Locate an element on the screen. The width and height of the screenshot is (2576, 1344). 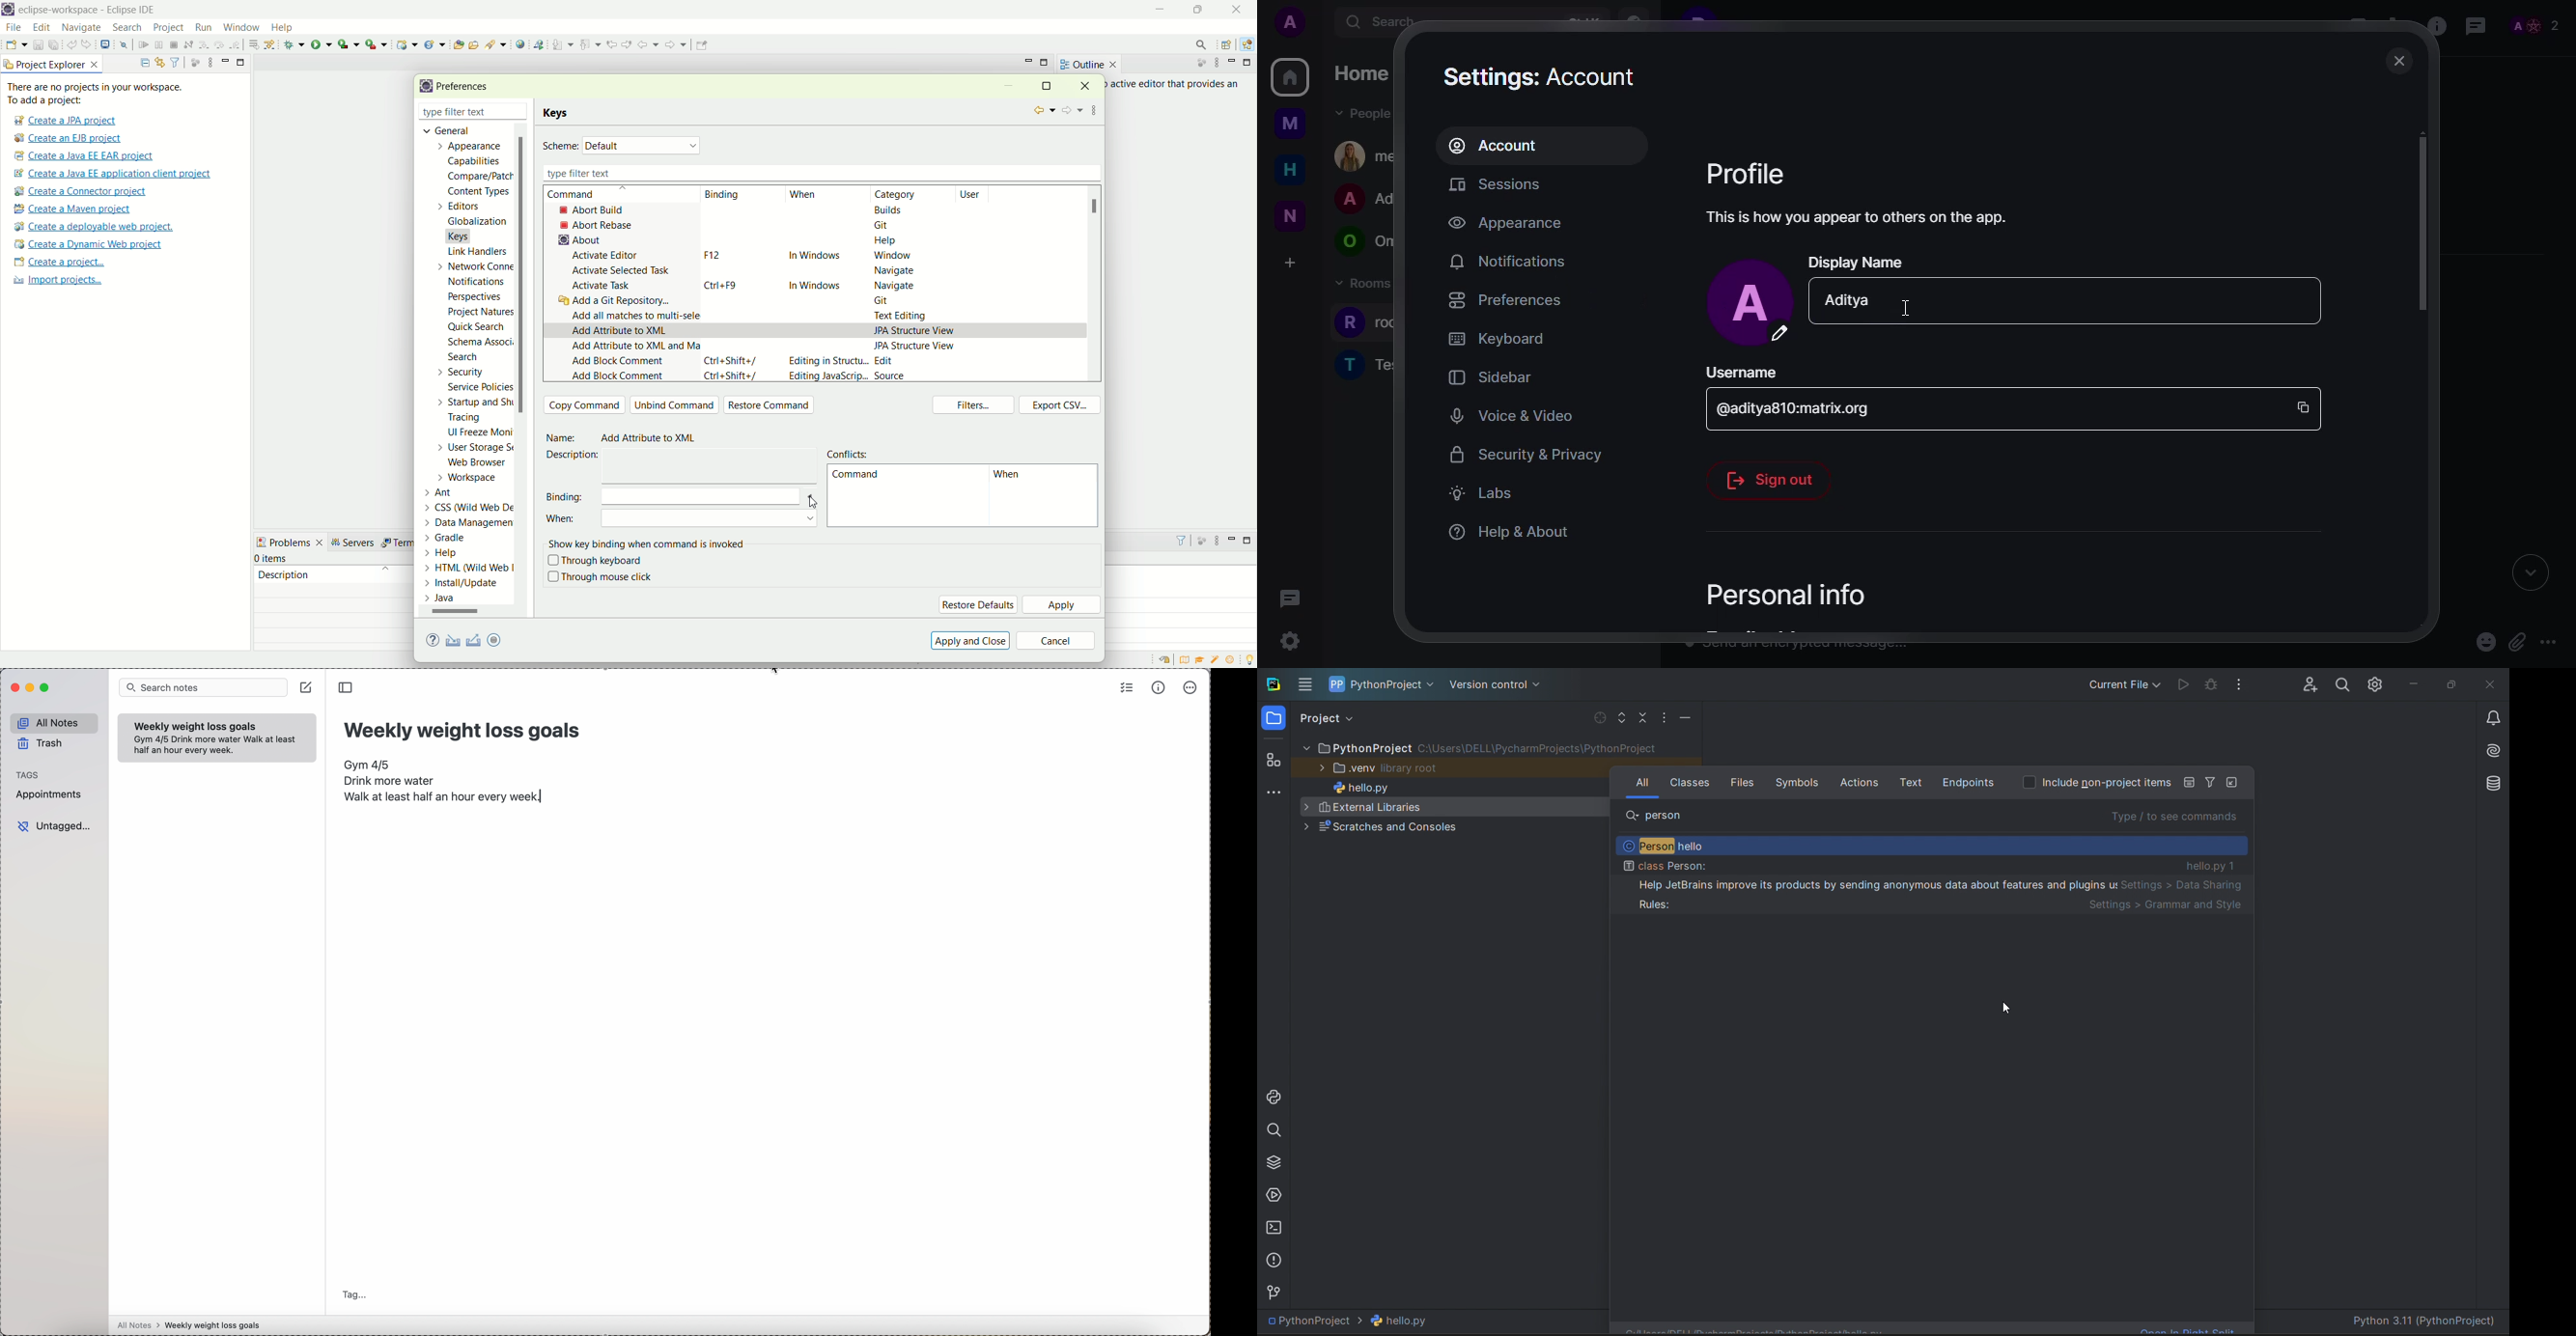
account is located at coordinates (1502, 145).